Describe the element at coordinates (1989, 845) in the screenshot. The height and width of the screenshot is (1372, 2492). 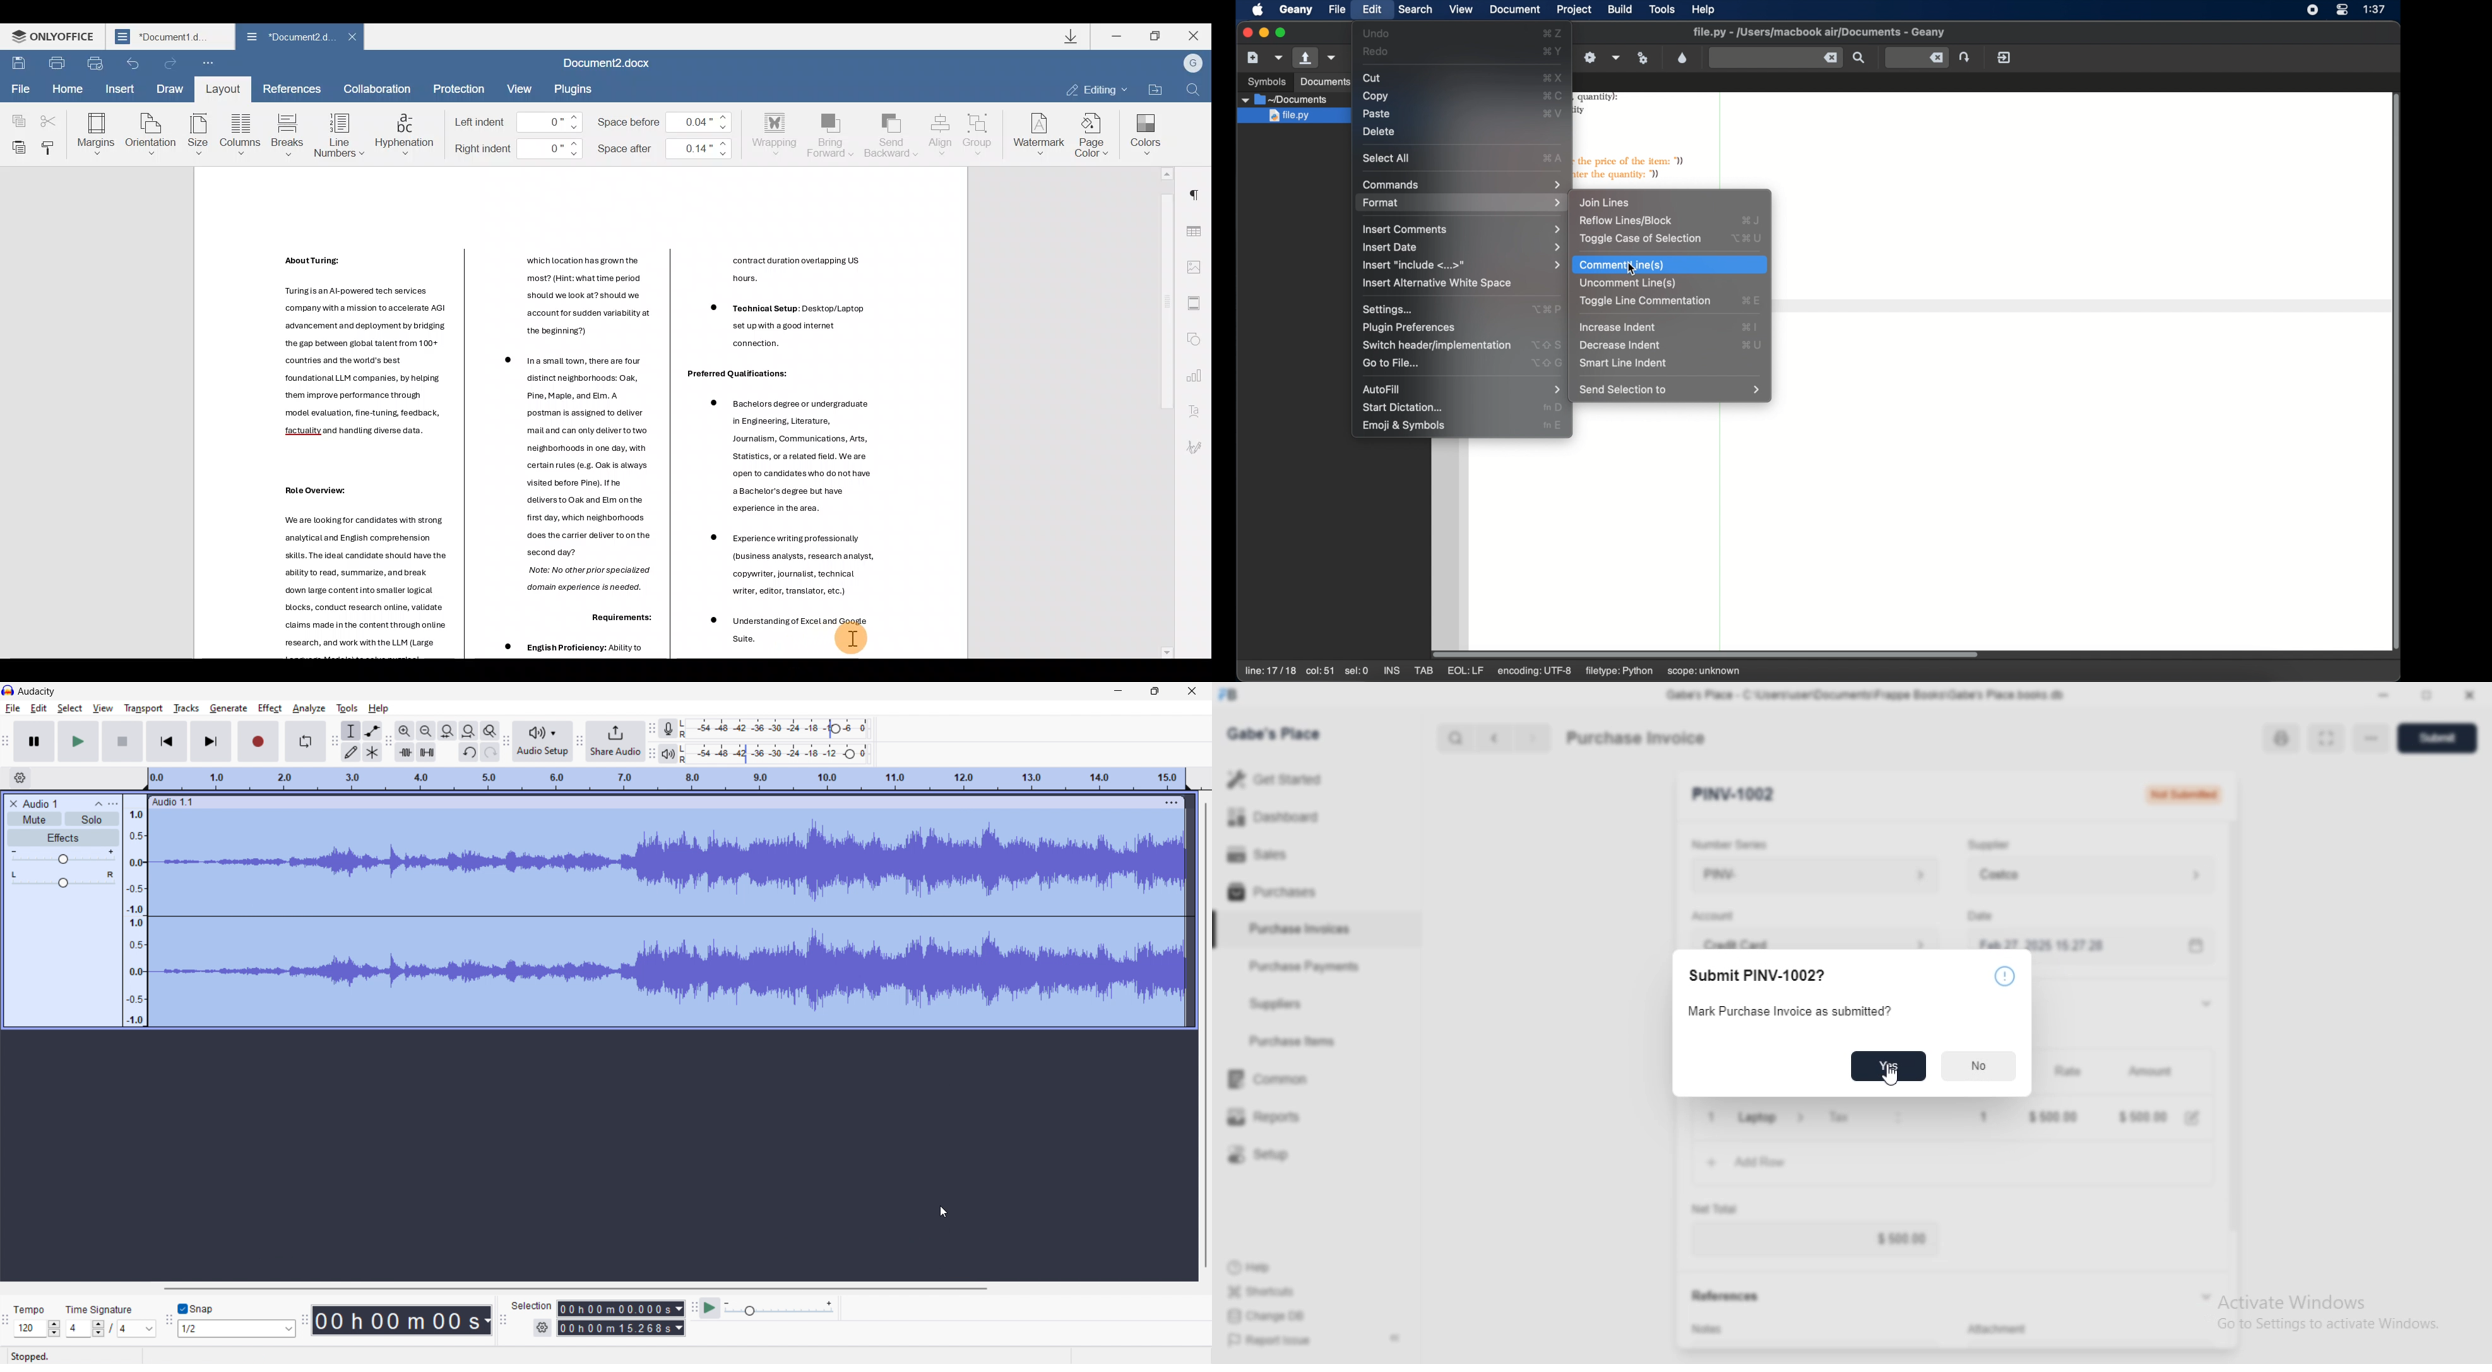
I see `Supplier` at that location.